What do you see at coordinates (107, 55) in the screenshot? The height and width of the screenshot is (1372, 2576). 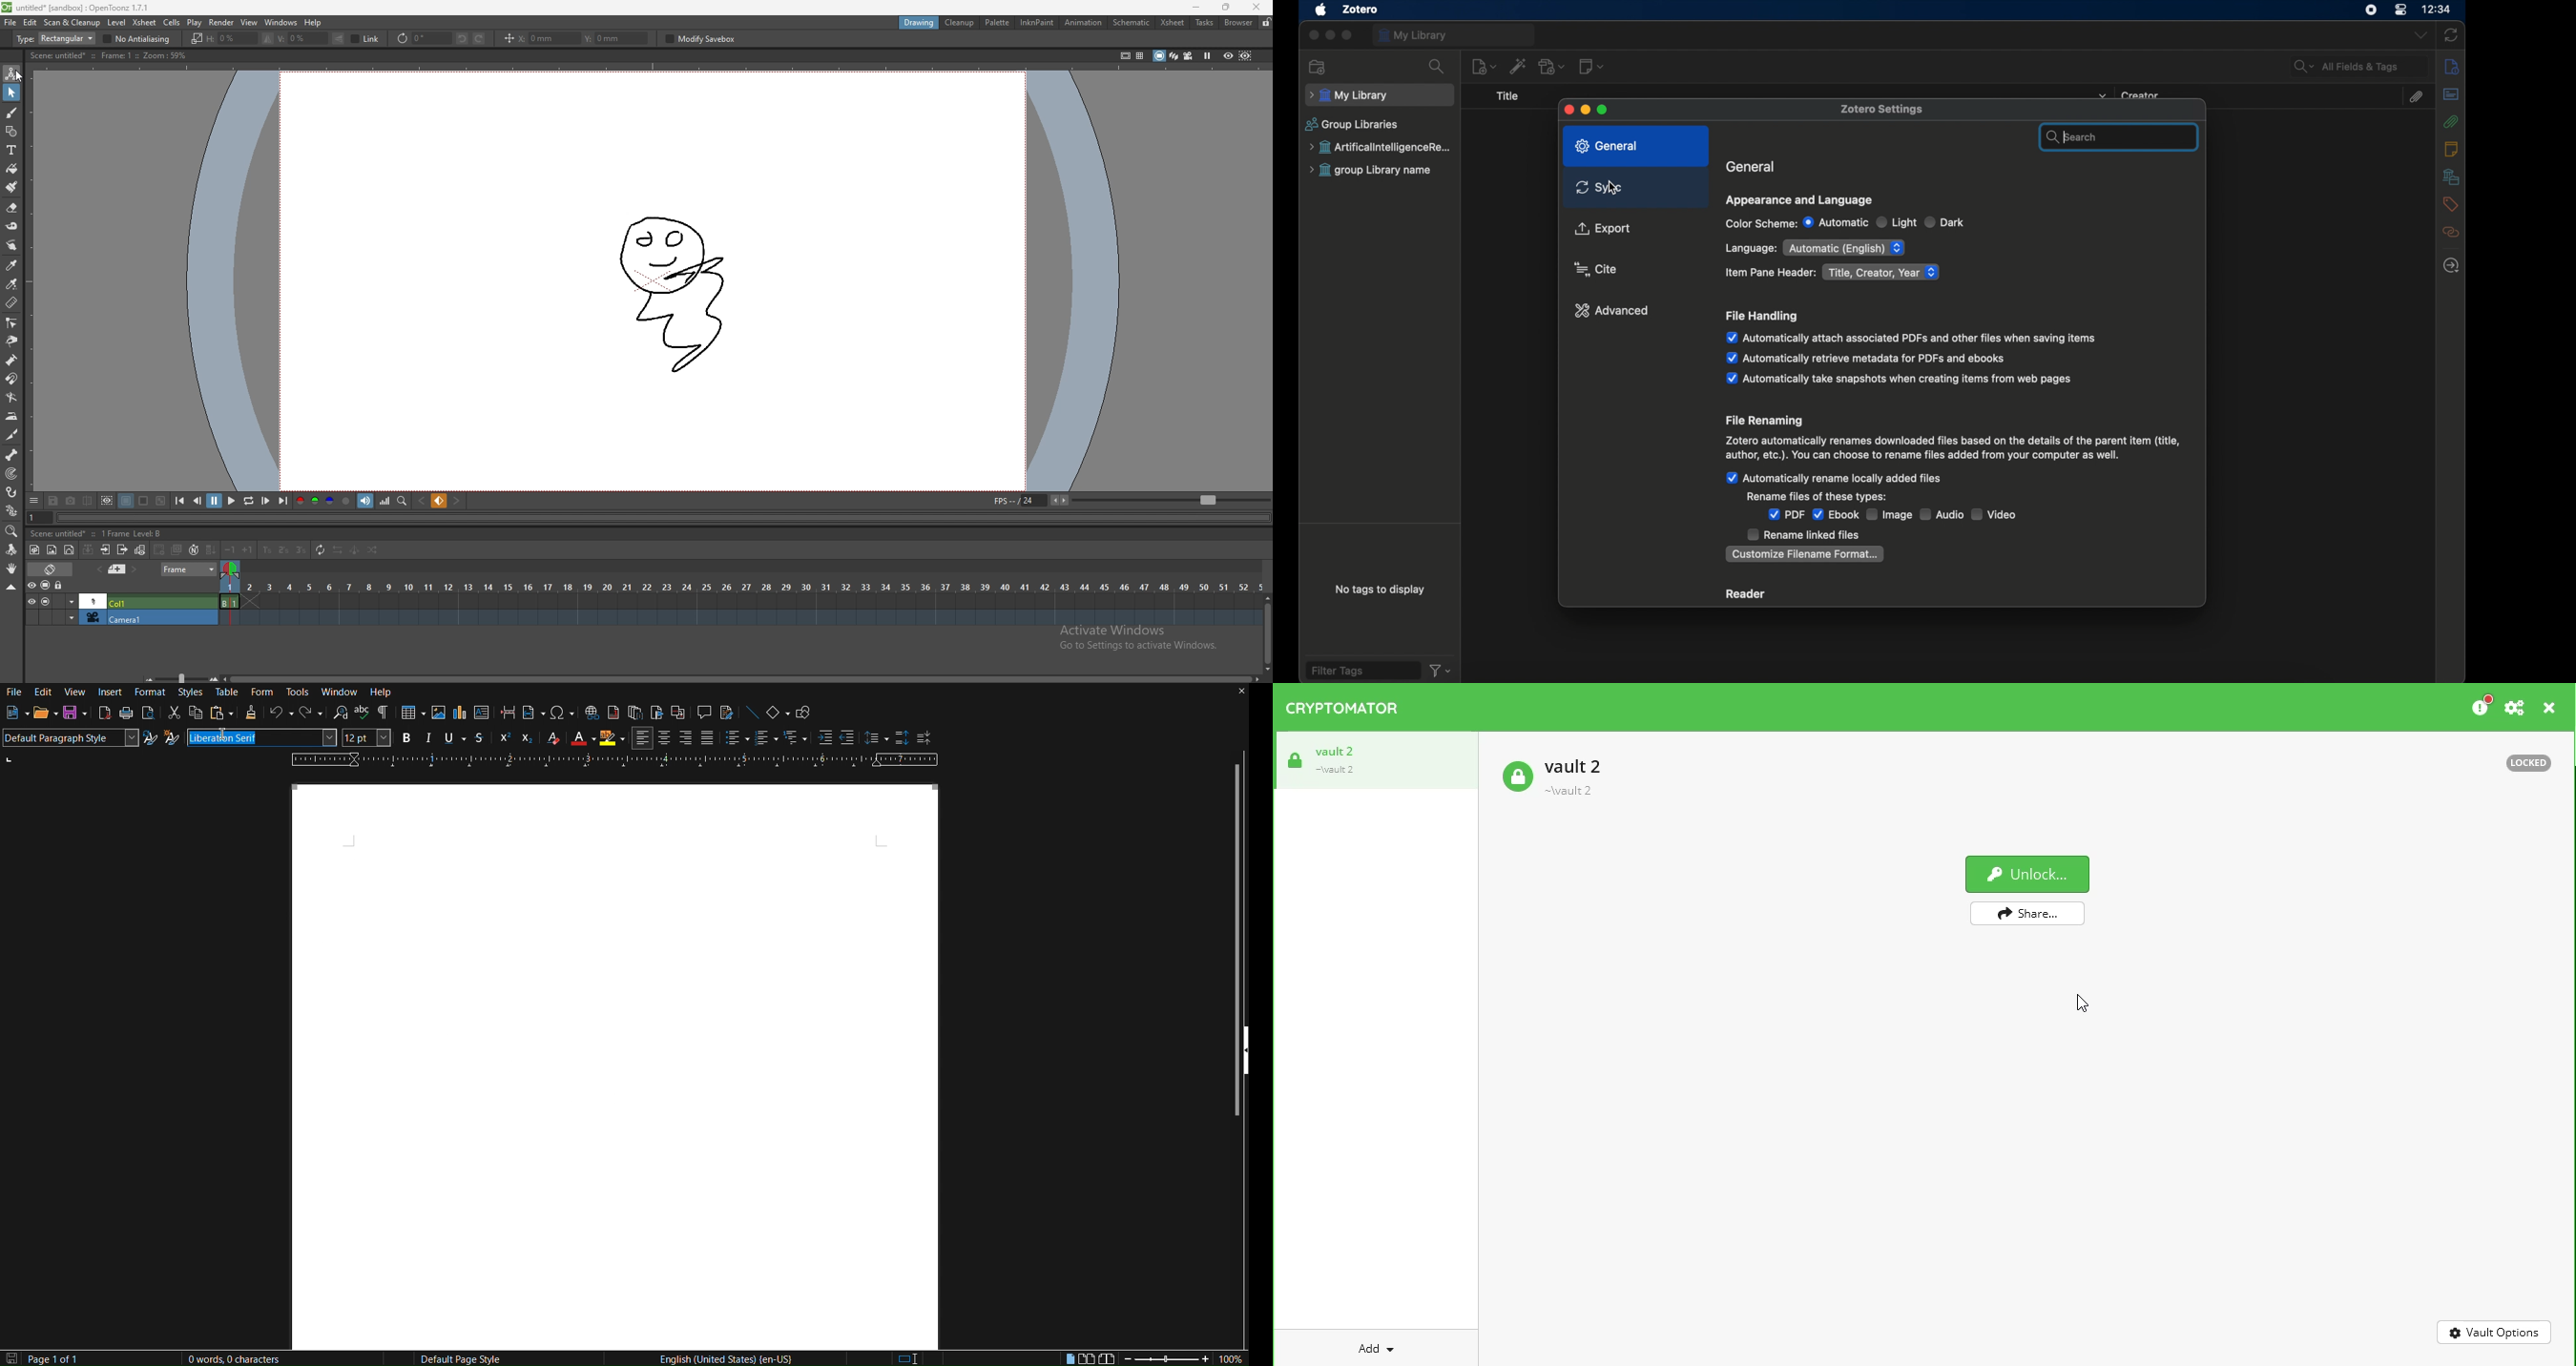 I see `description` at bounding box center [107, 55].